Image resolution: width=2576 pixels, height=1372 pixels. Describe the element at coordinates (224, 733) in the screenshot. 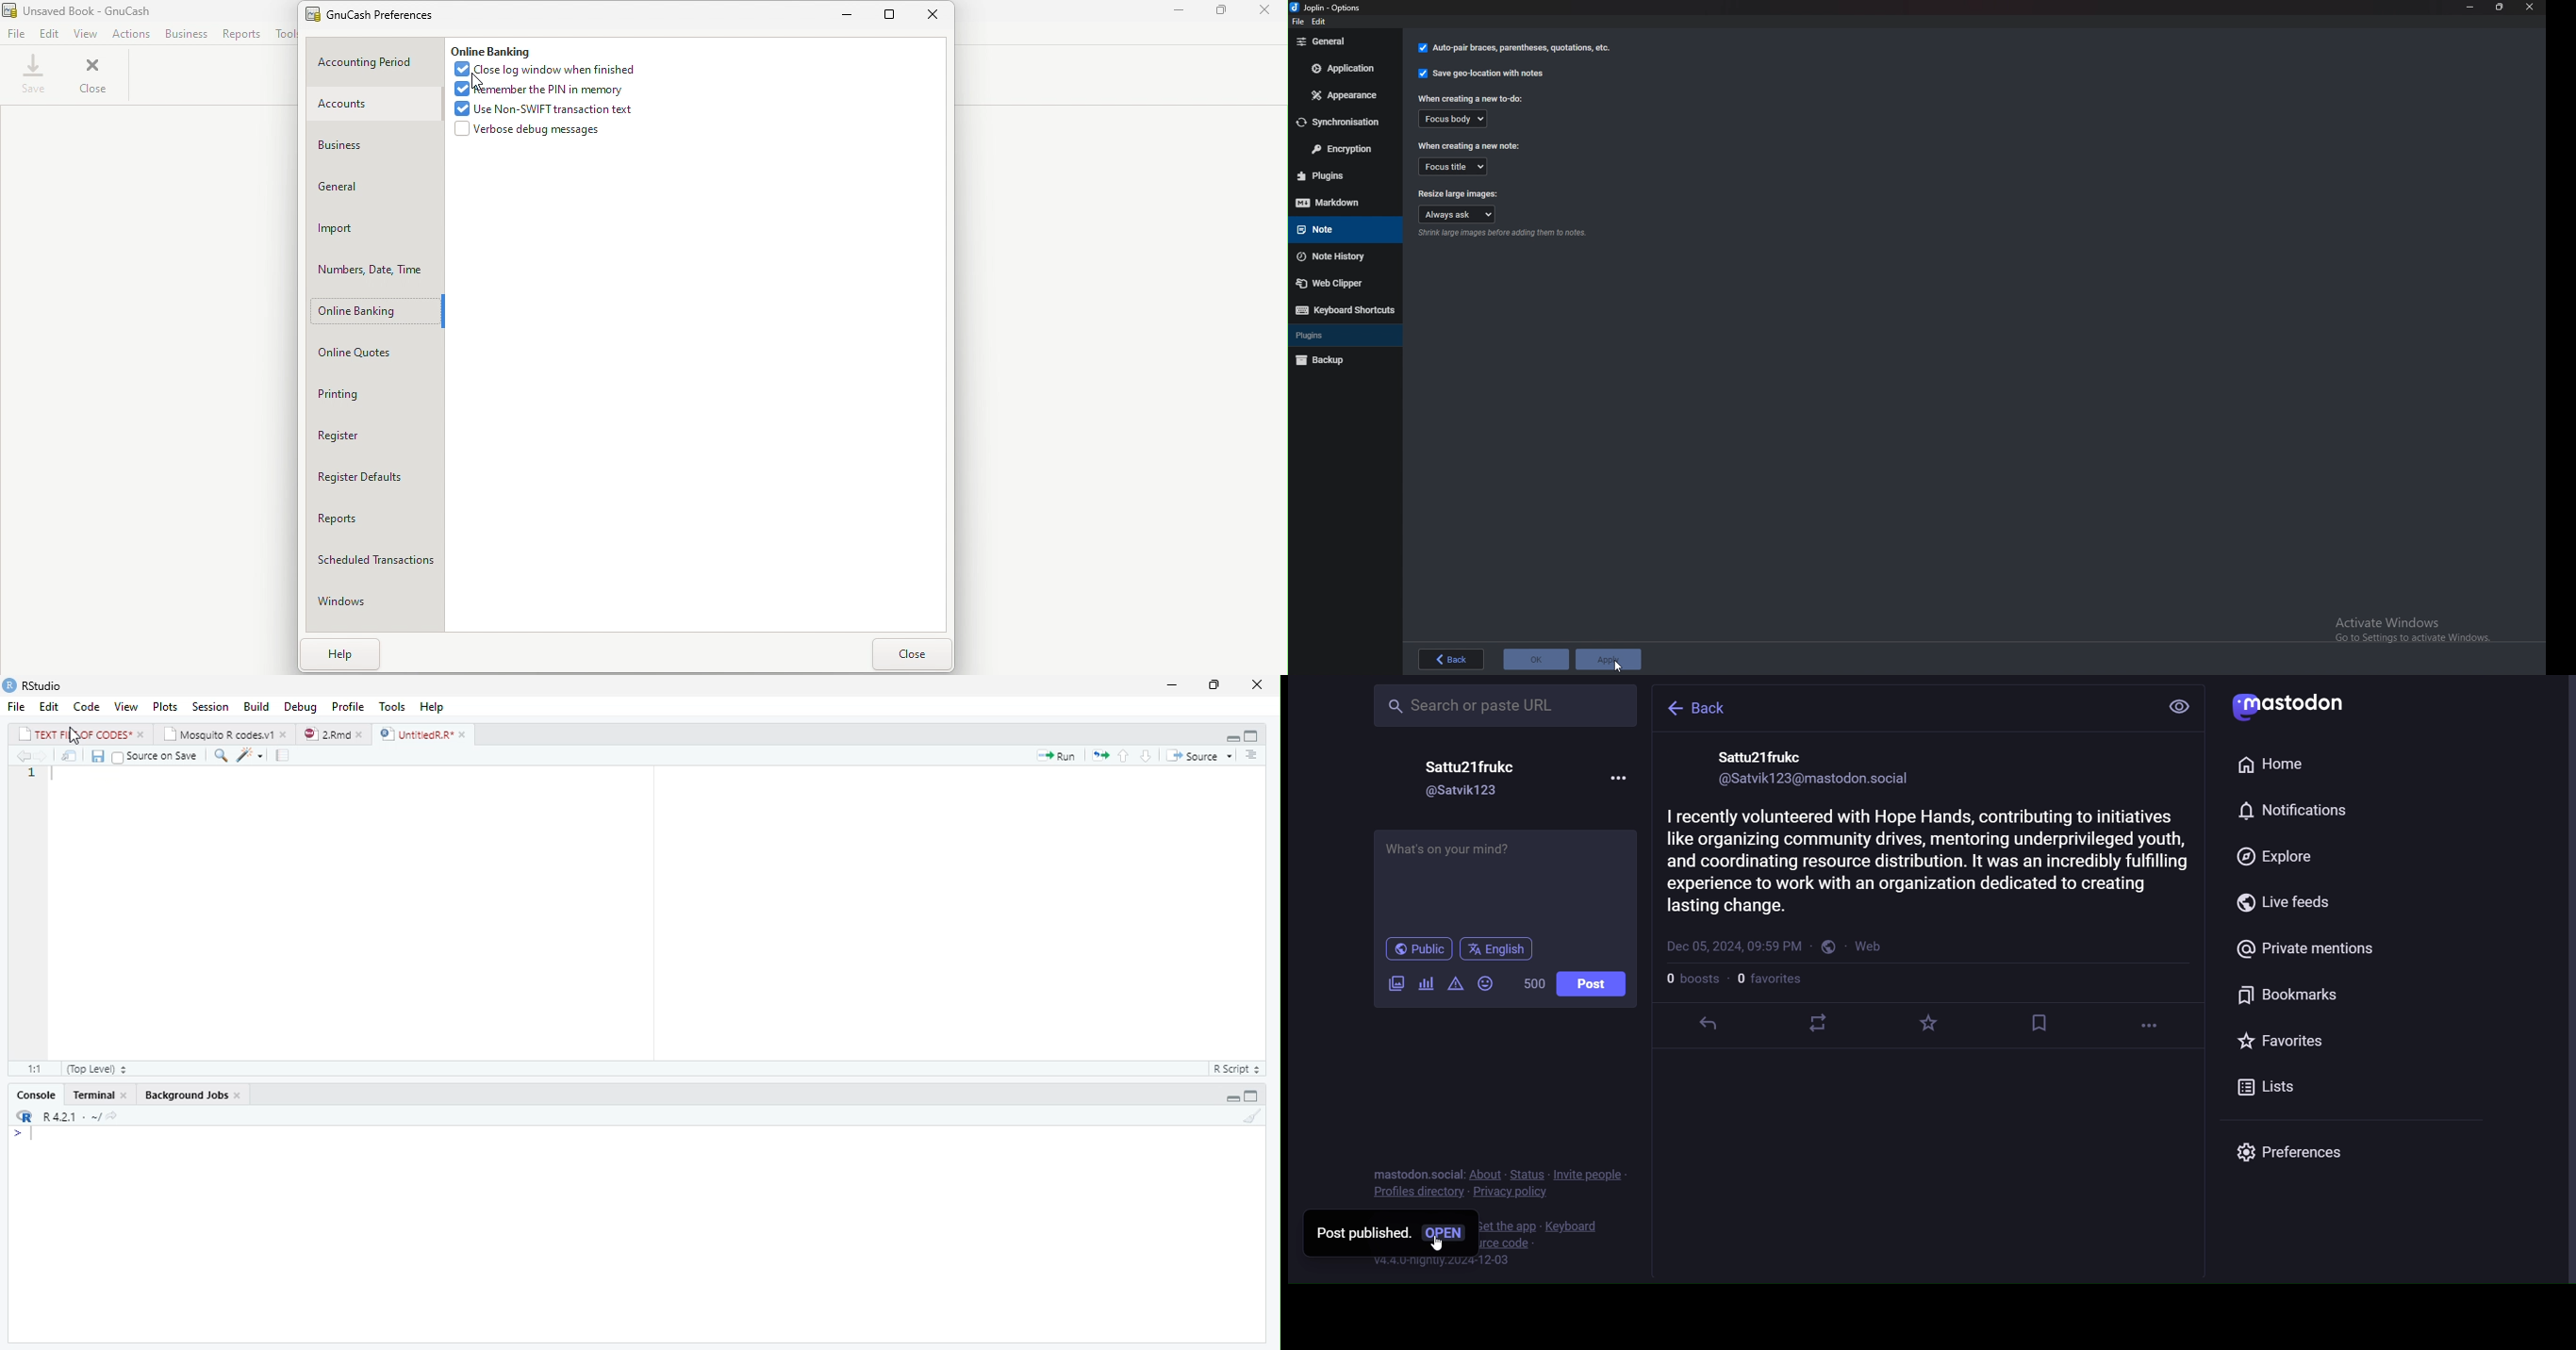

I see `Mosquito R codes.v1` at that location.